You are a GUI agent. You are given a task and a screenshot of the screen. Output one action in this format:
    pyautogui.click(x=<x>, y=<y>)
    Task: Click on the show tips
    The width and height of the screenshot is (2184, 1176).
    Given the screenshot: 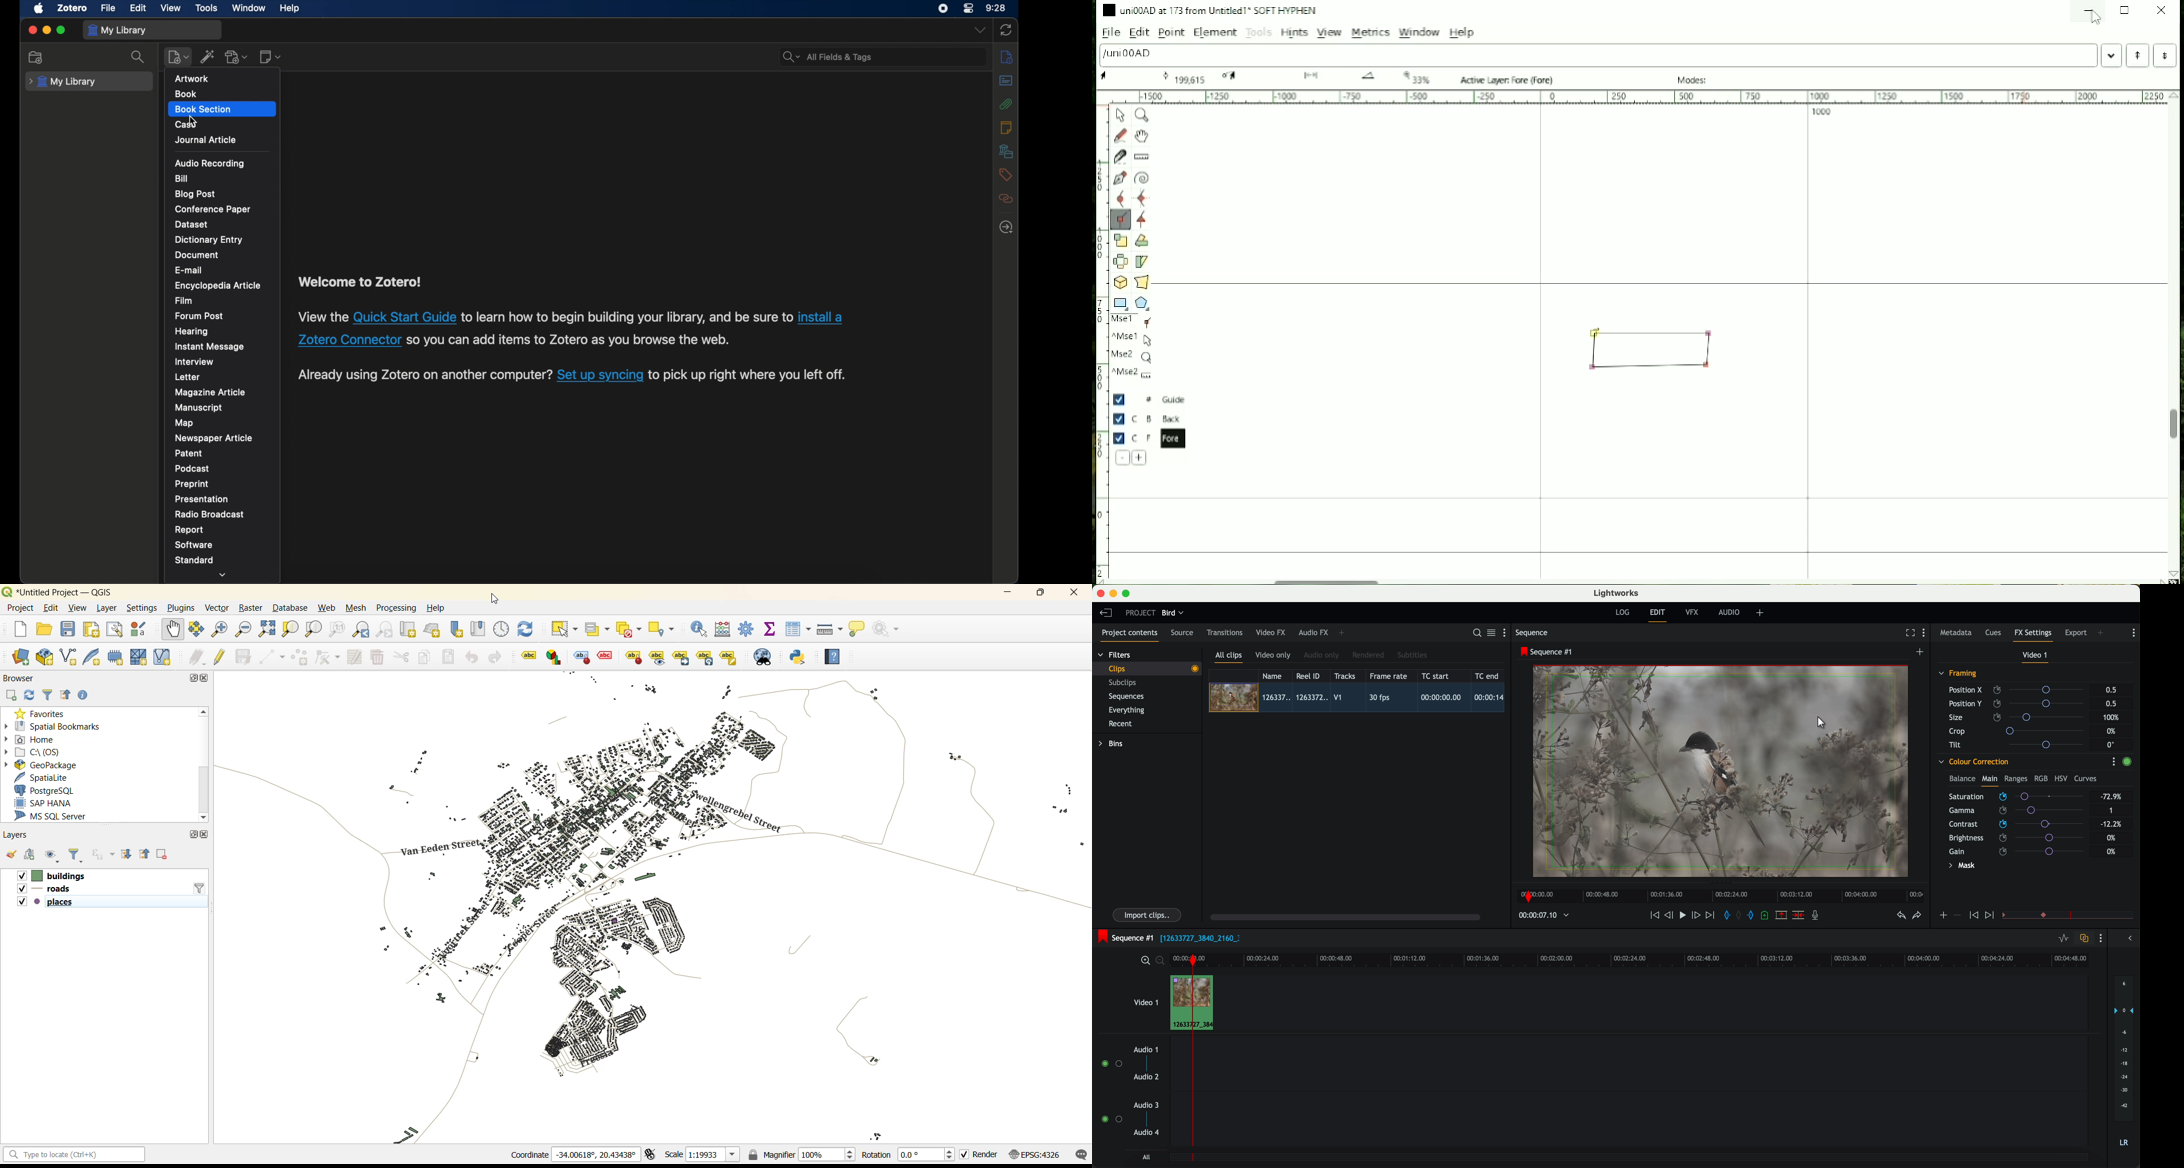 What is the action you would take?
    pyautogui.click(x=857, y=630)
    